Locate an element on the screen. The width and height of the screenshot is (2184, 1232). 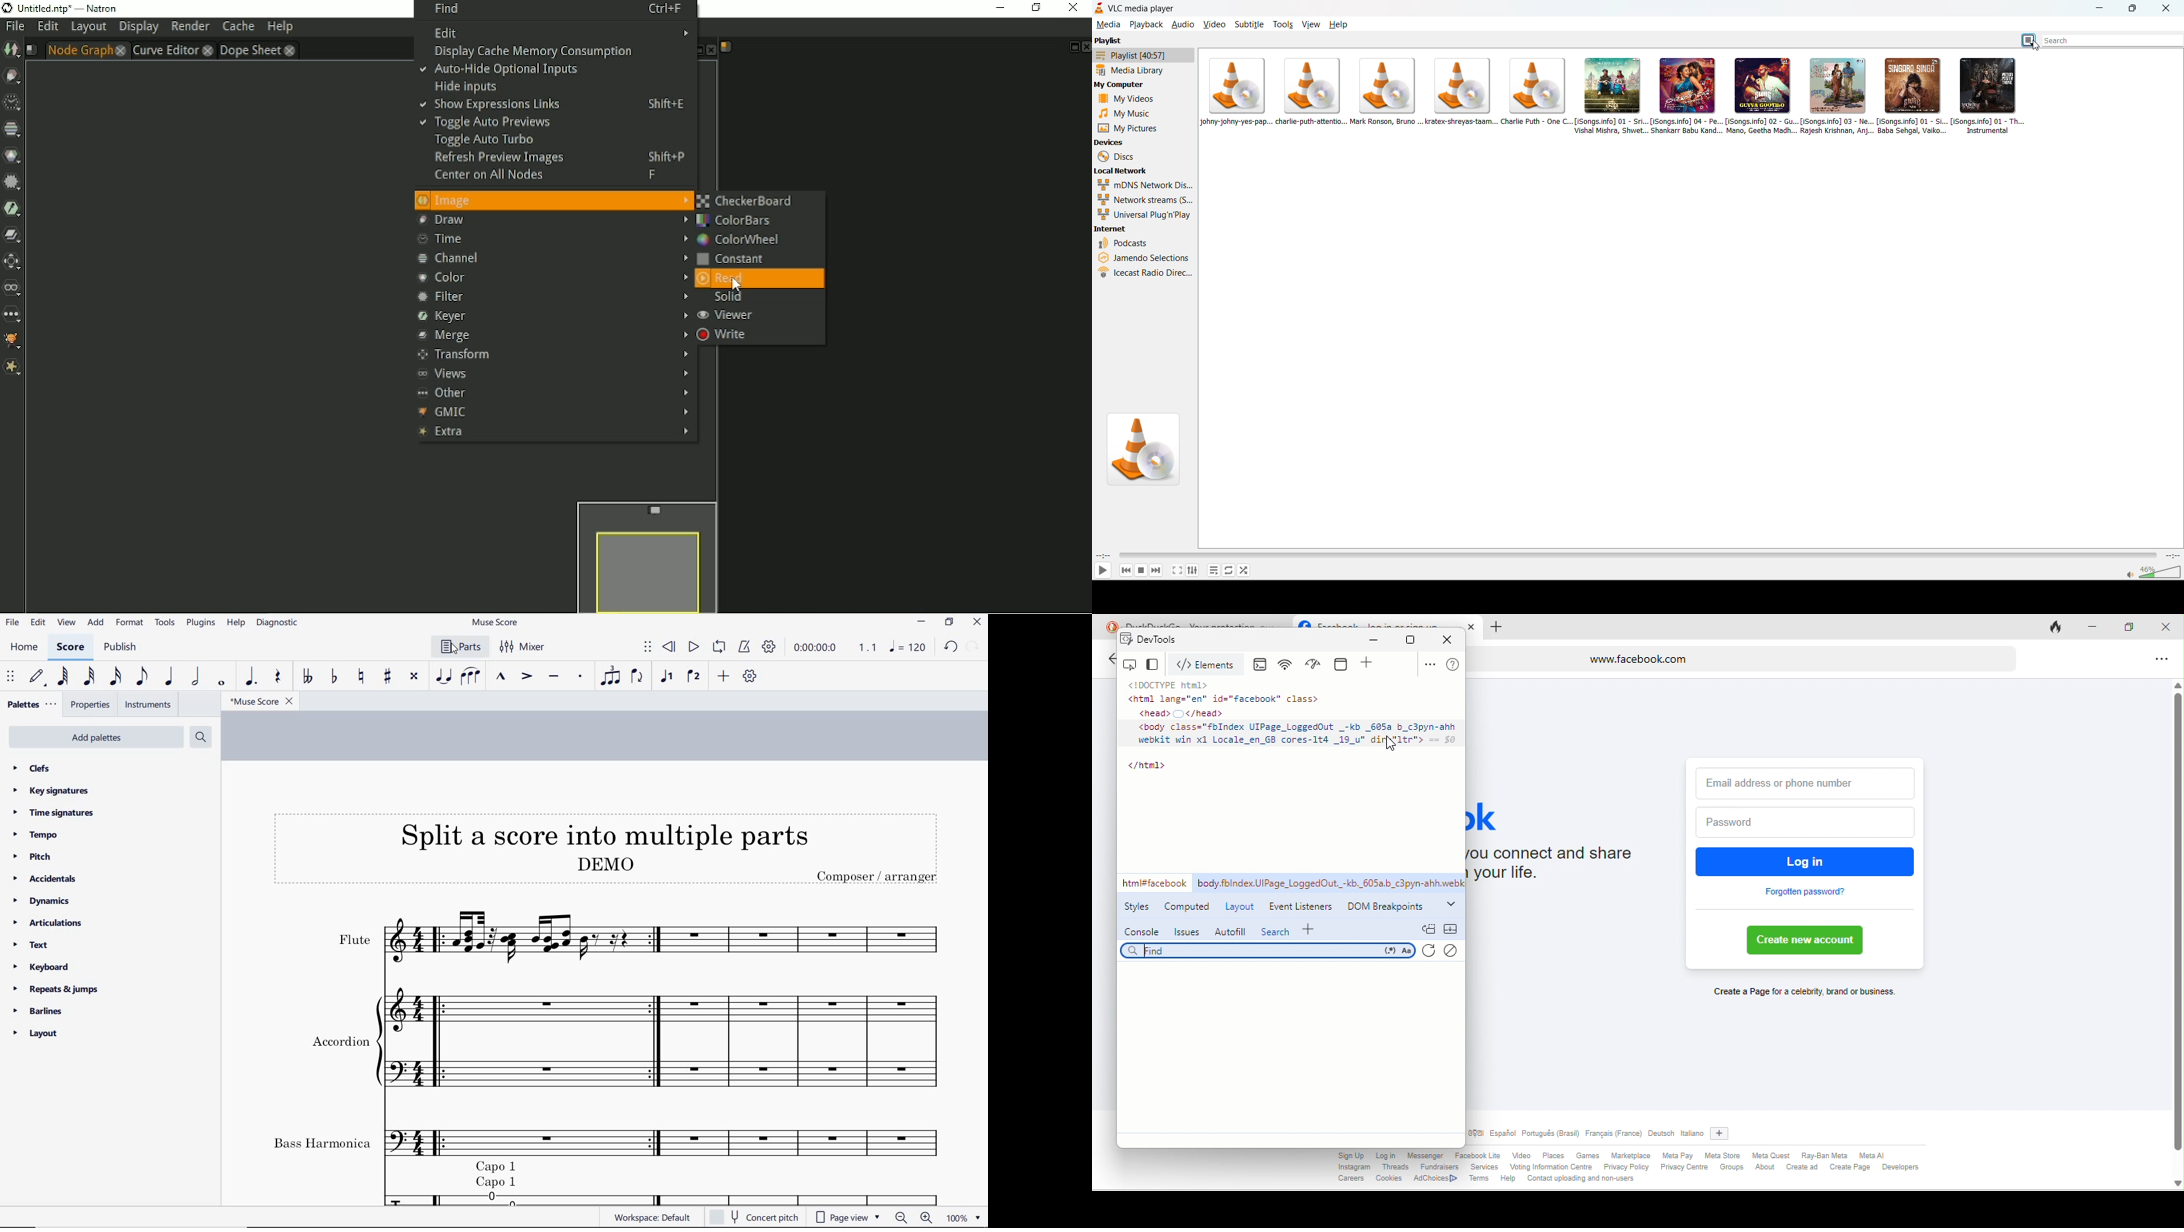
universal plug n play is located at coordinates (1144, 216).